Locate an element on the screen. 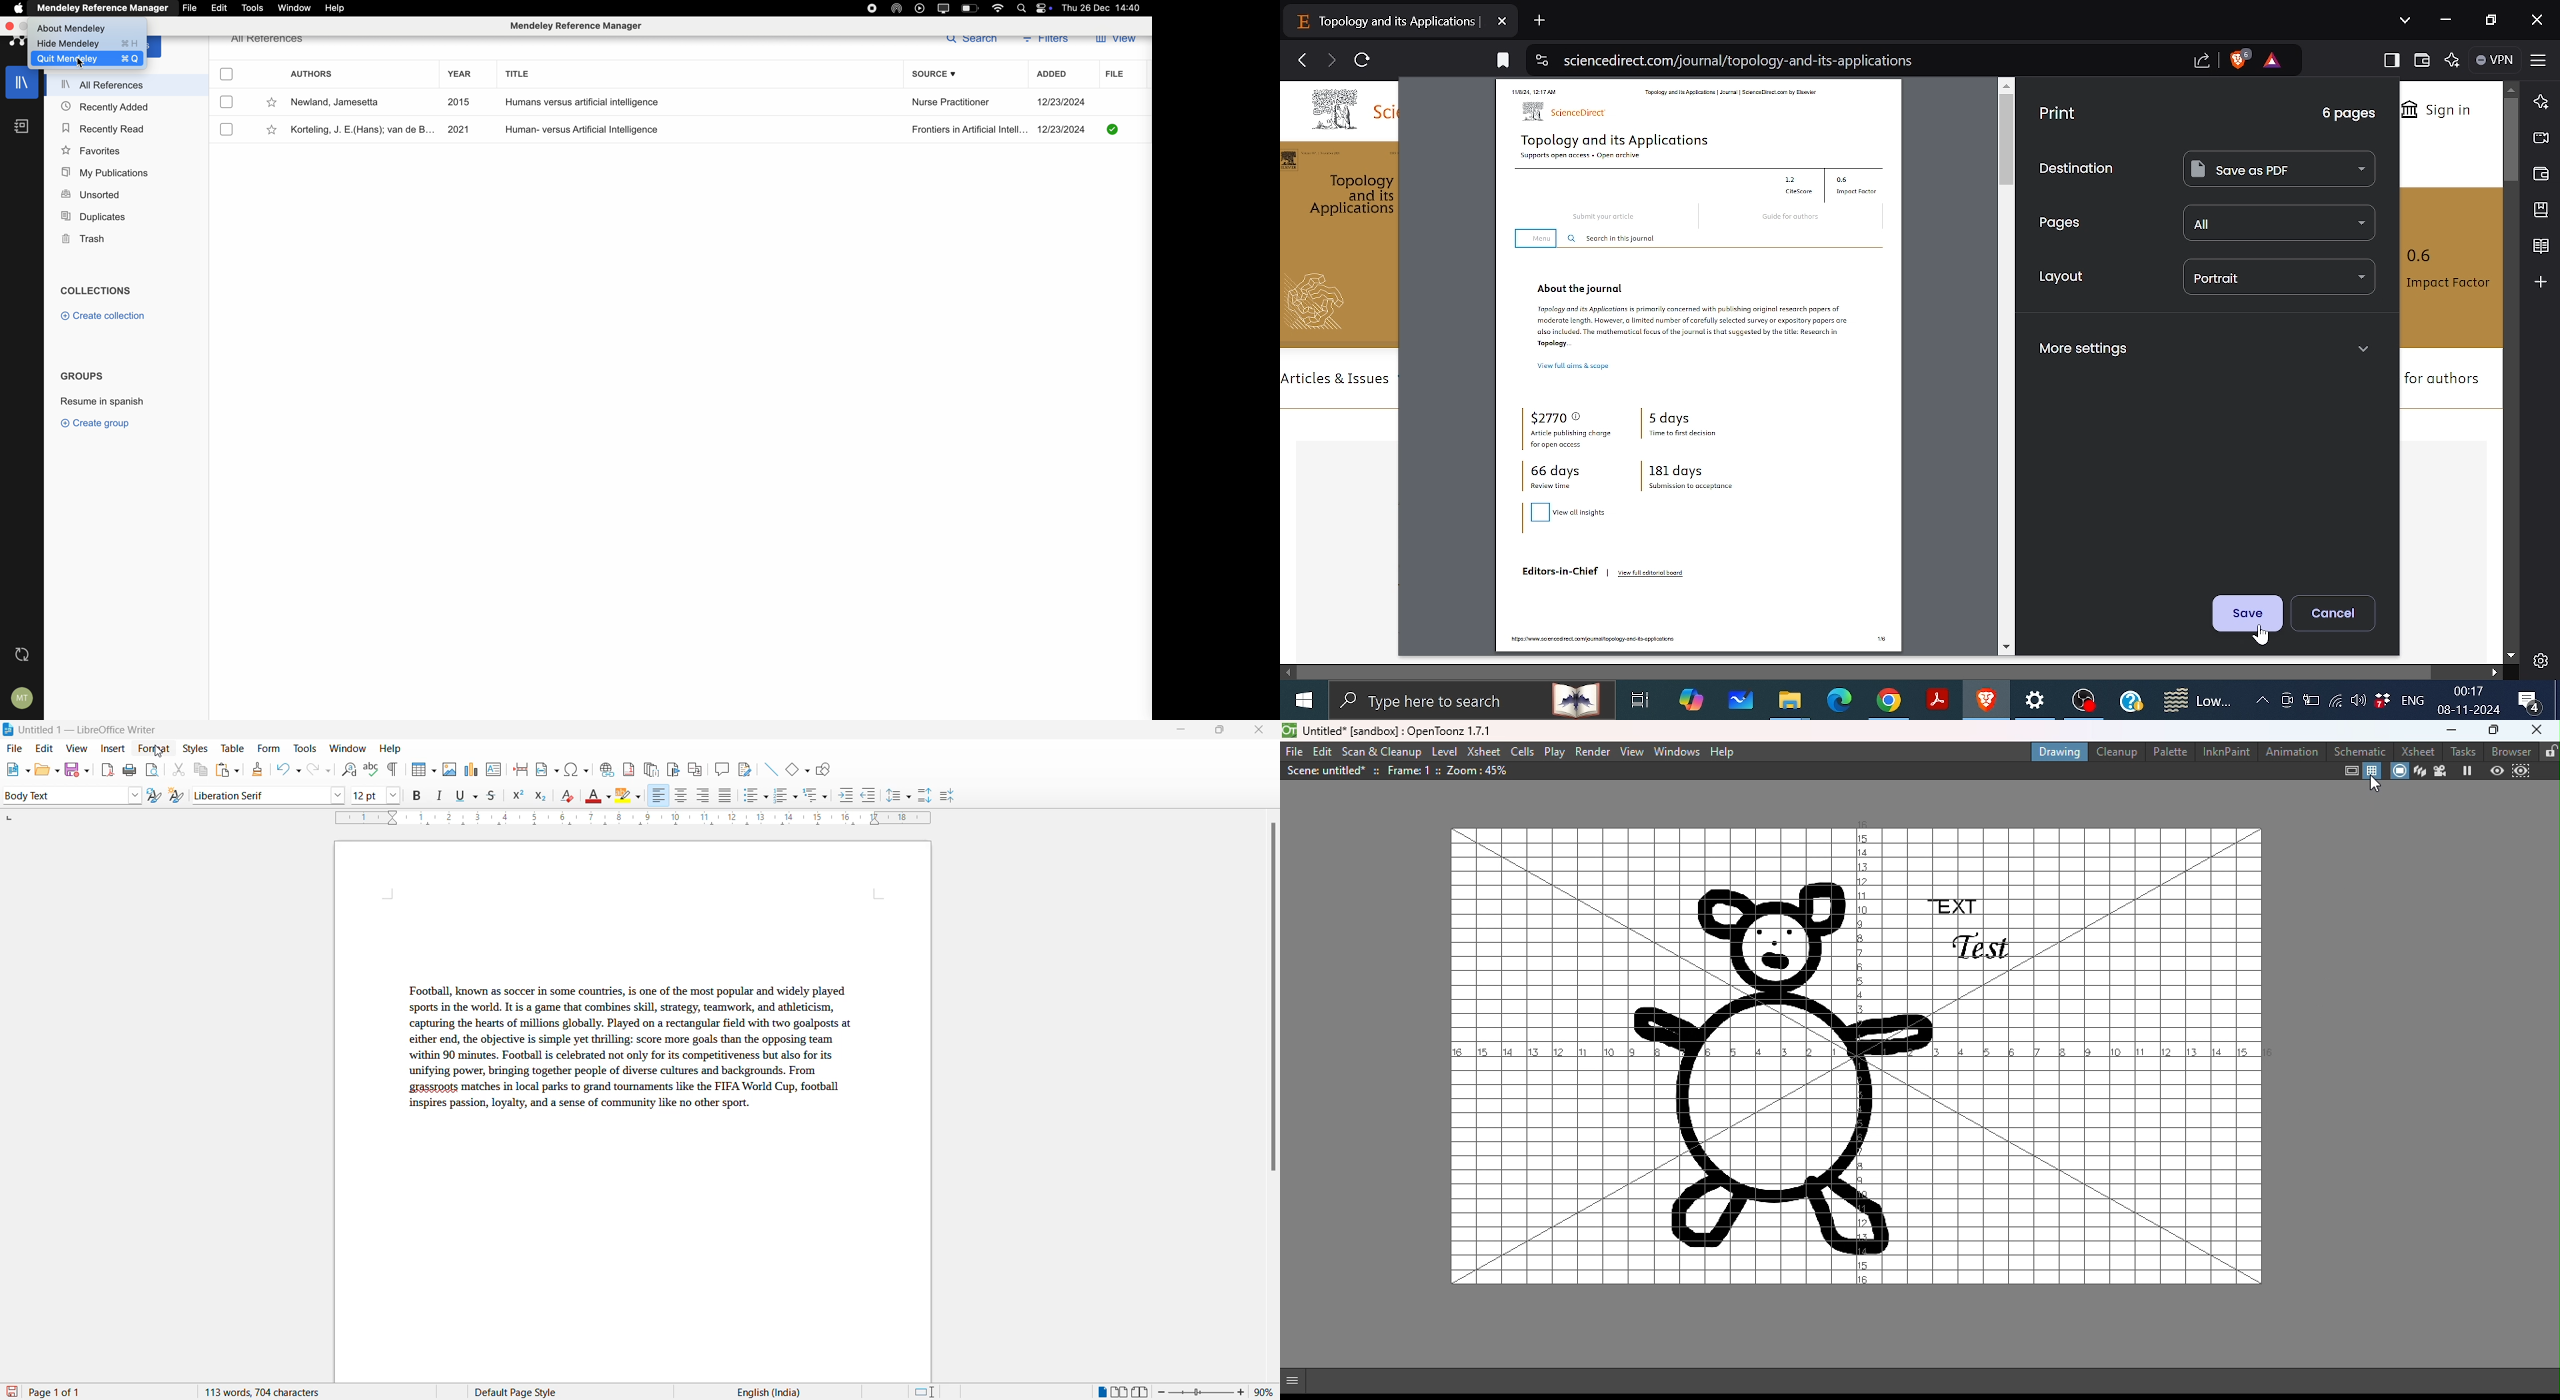  window is located at coordinates (294, 8).